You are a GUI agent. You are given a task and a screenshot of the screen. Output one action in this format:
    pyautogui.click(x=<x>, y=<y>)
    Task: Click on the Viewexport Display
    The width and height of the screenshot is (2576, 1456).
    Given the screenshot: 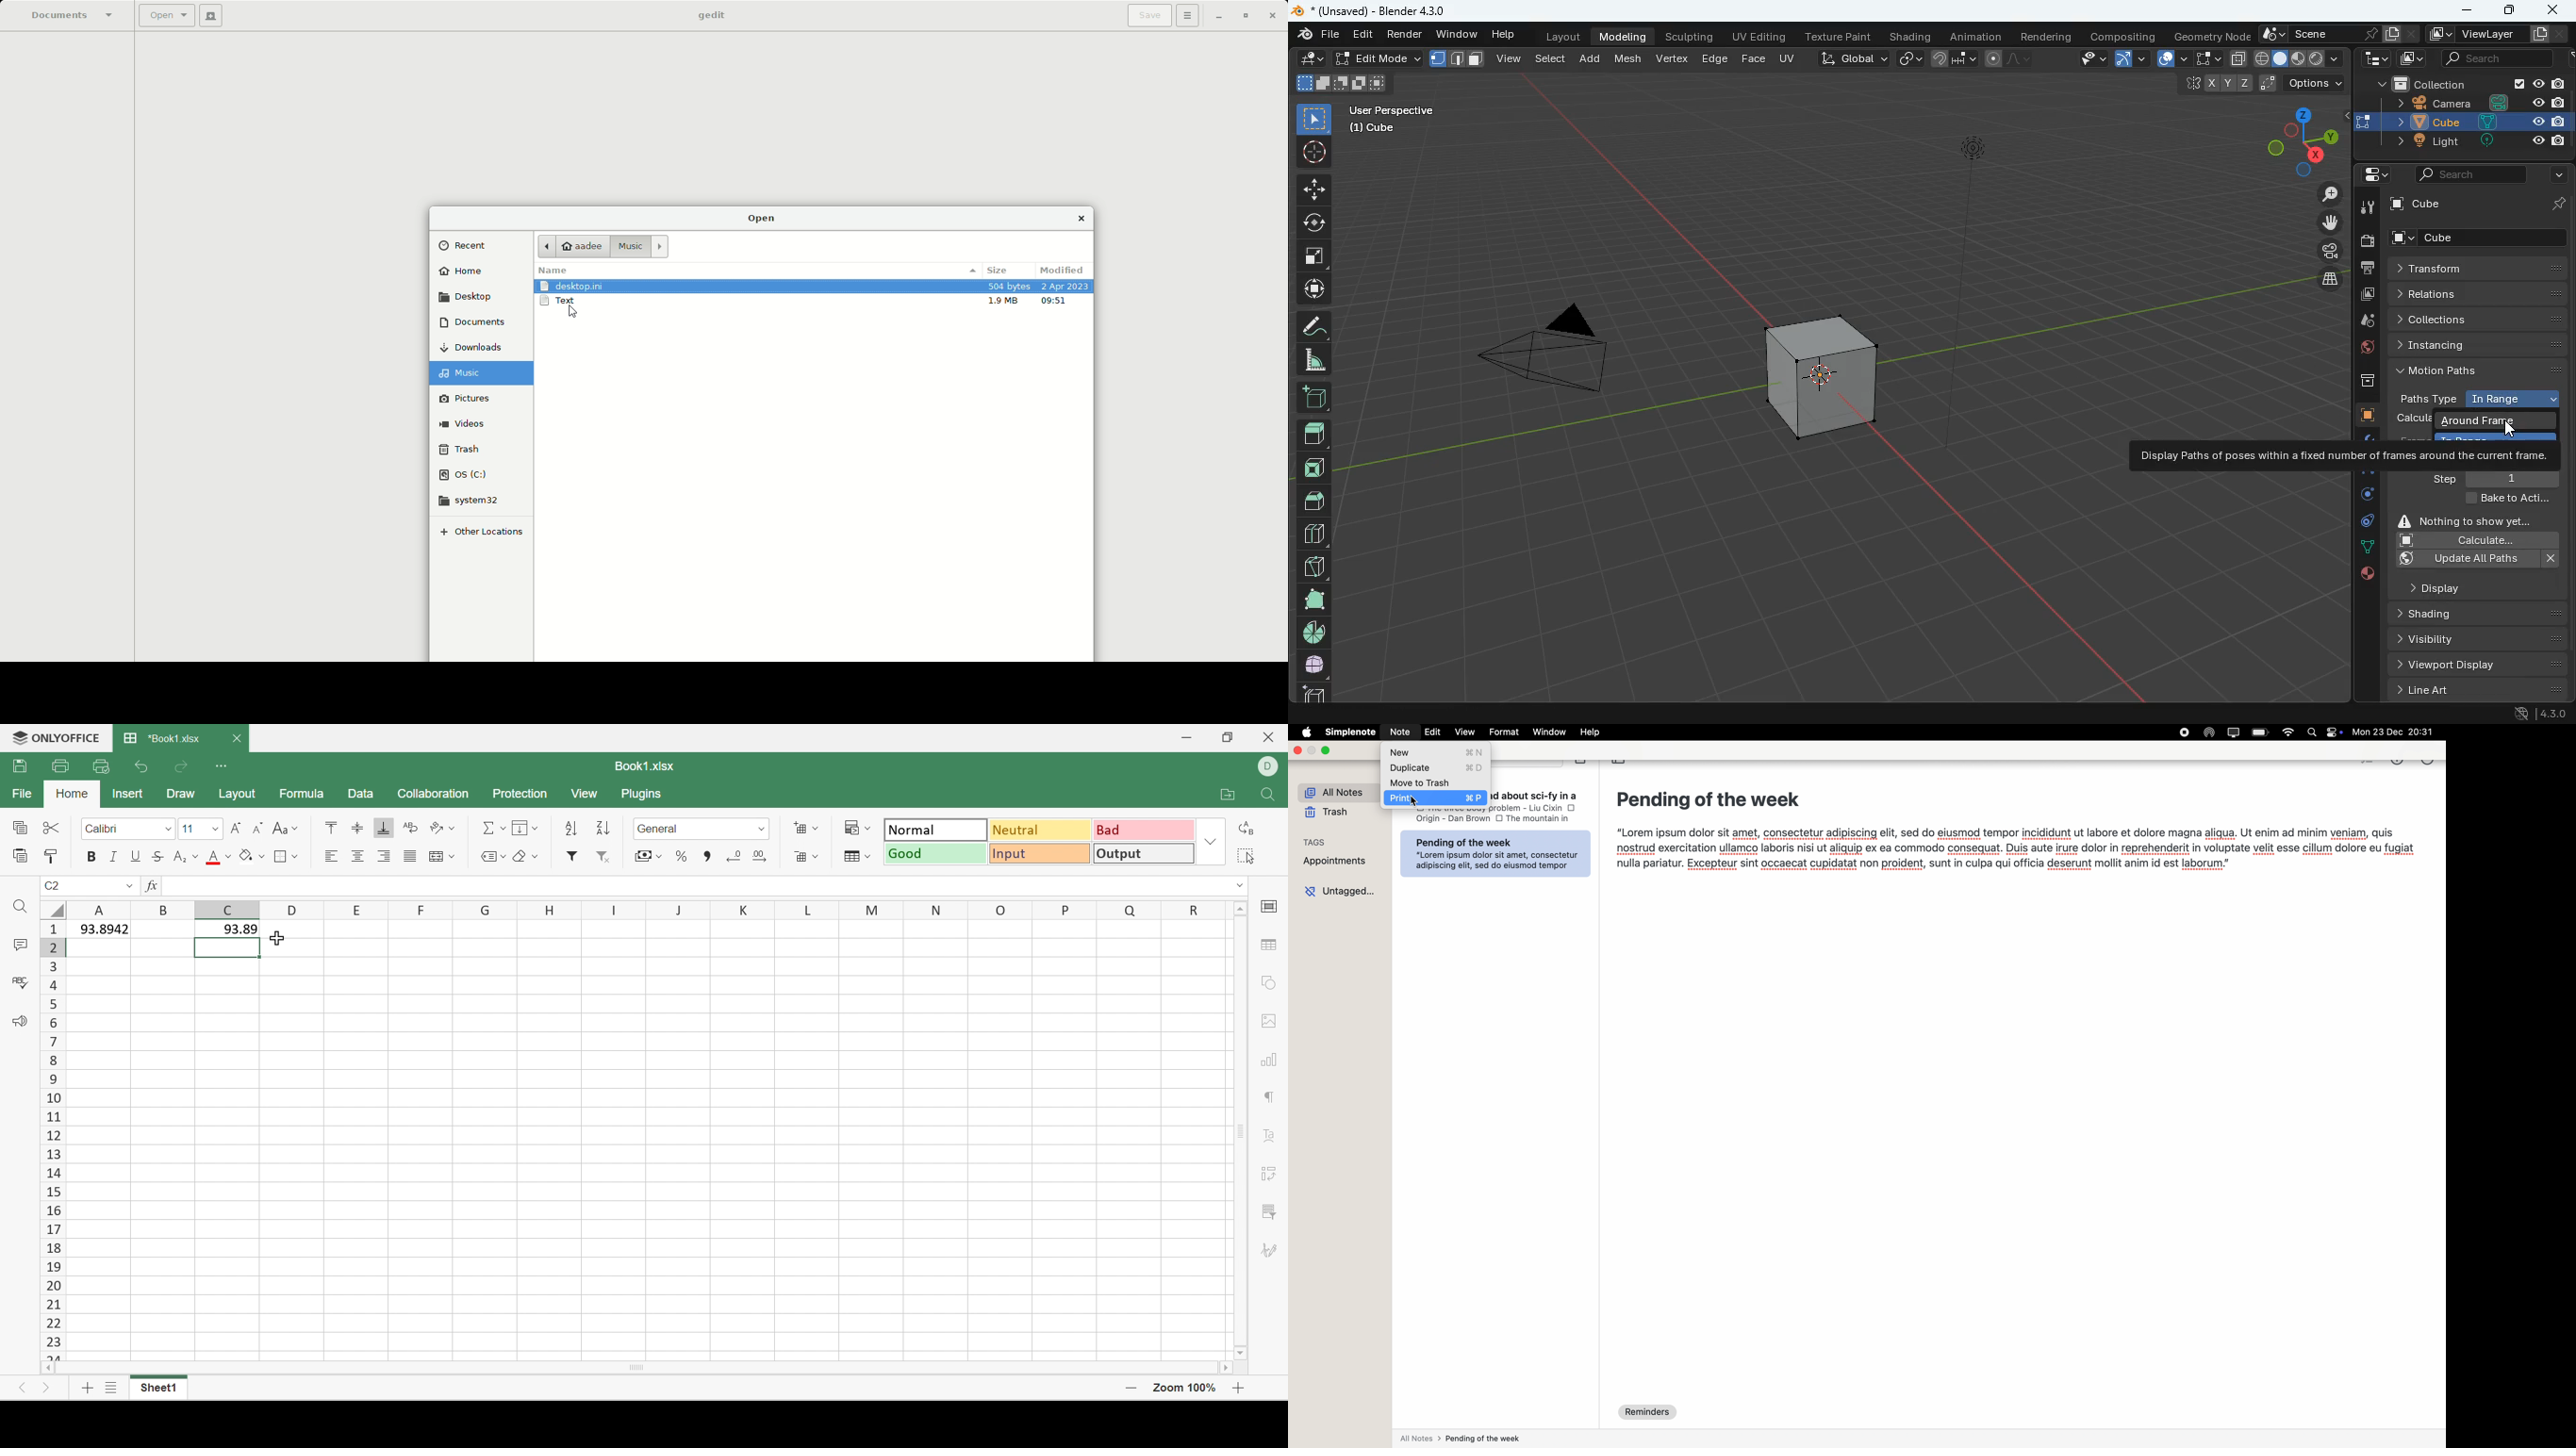 What is the action you would take?
    pyautogui.click(x=2470, y=664)
    